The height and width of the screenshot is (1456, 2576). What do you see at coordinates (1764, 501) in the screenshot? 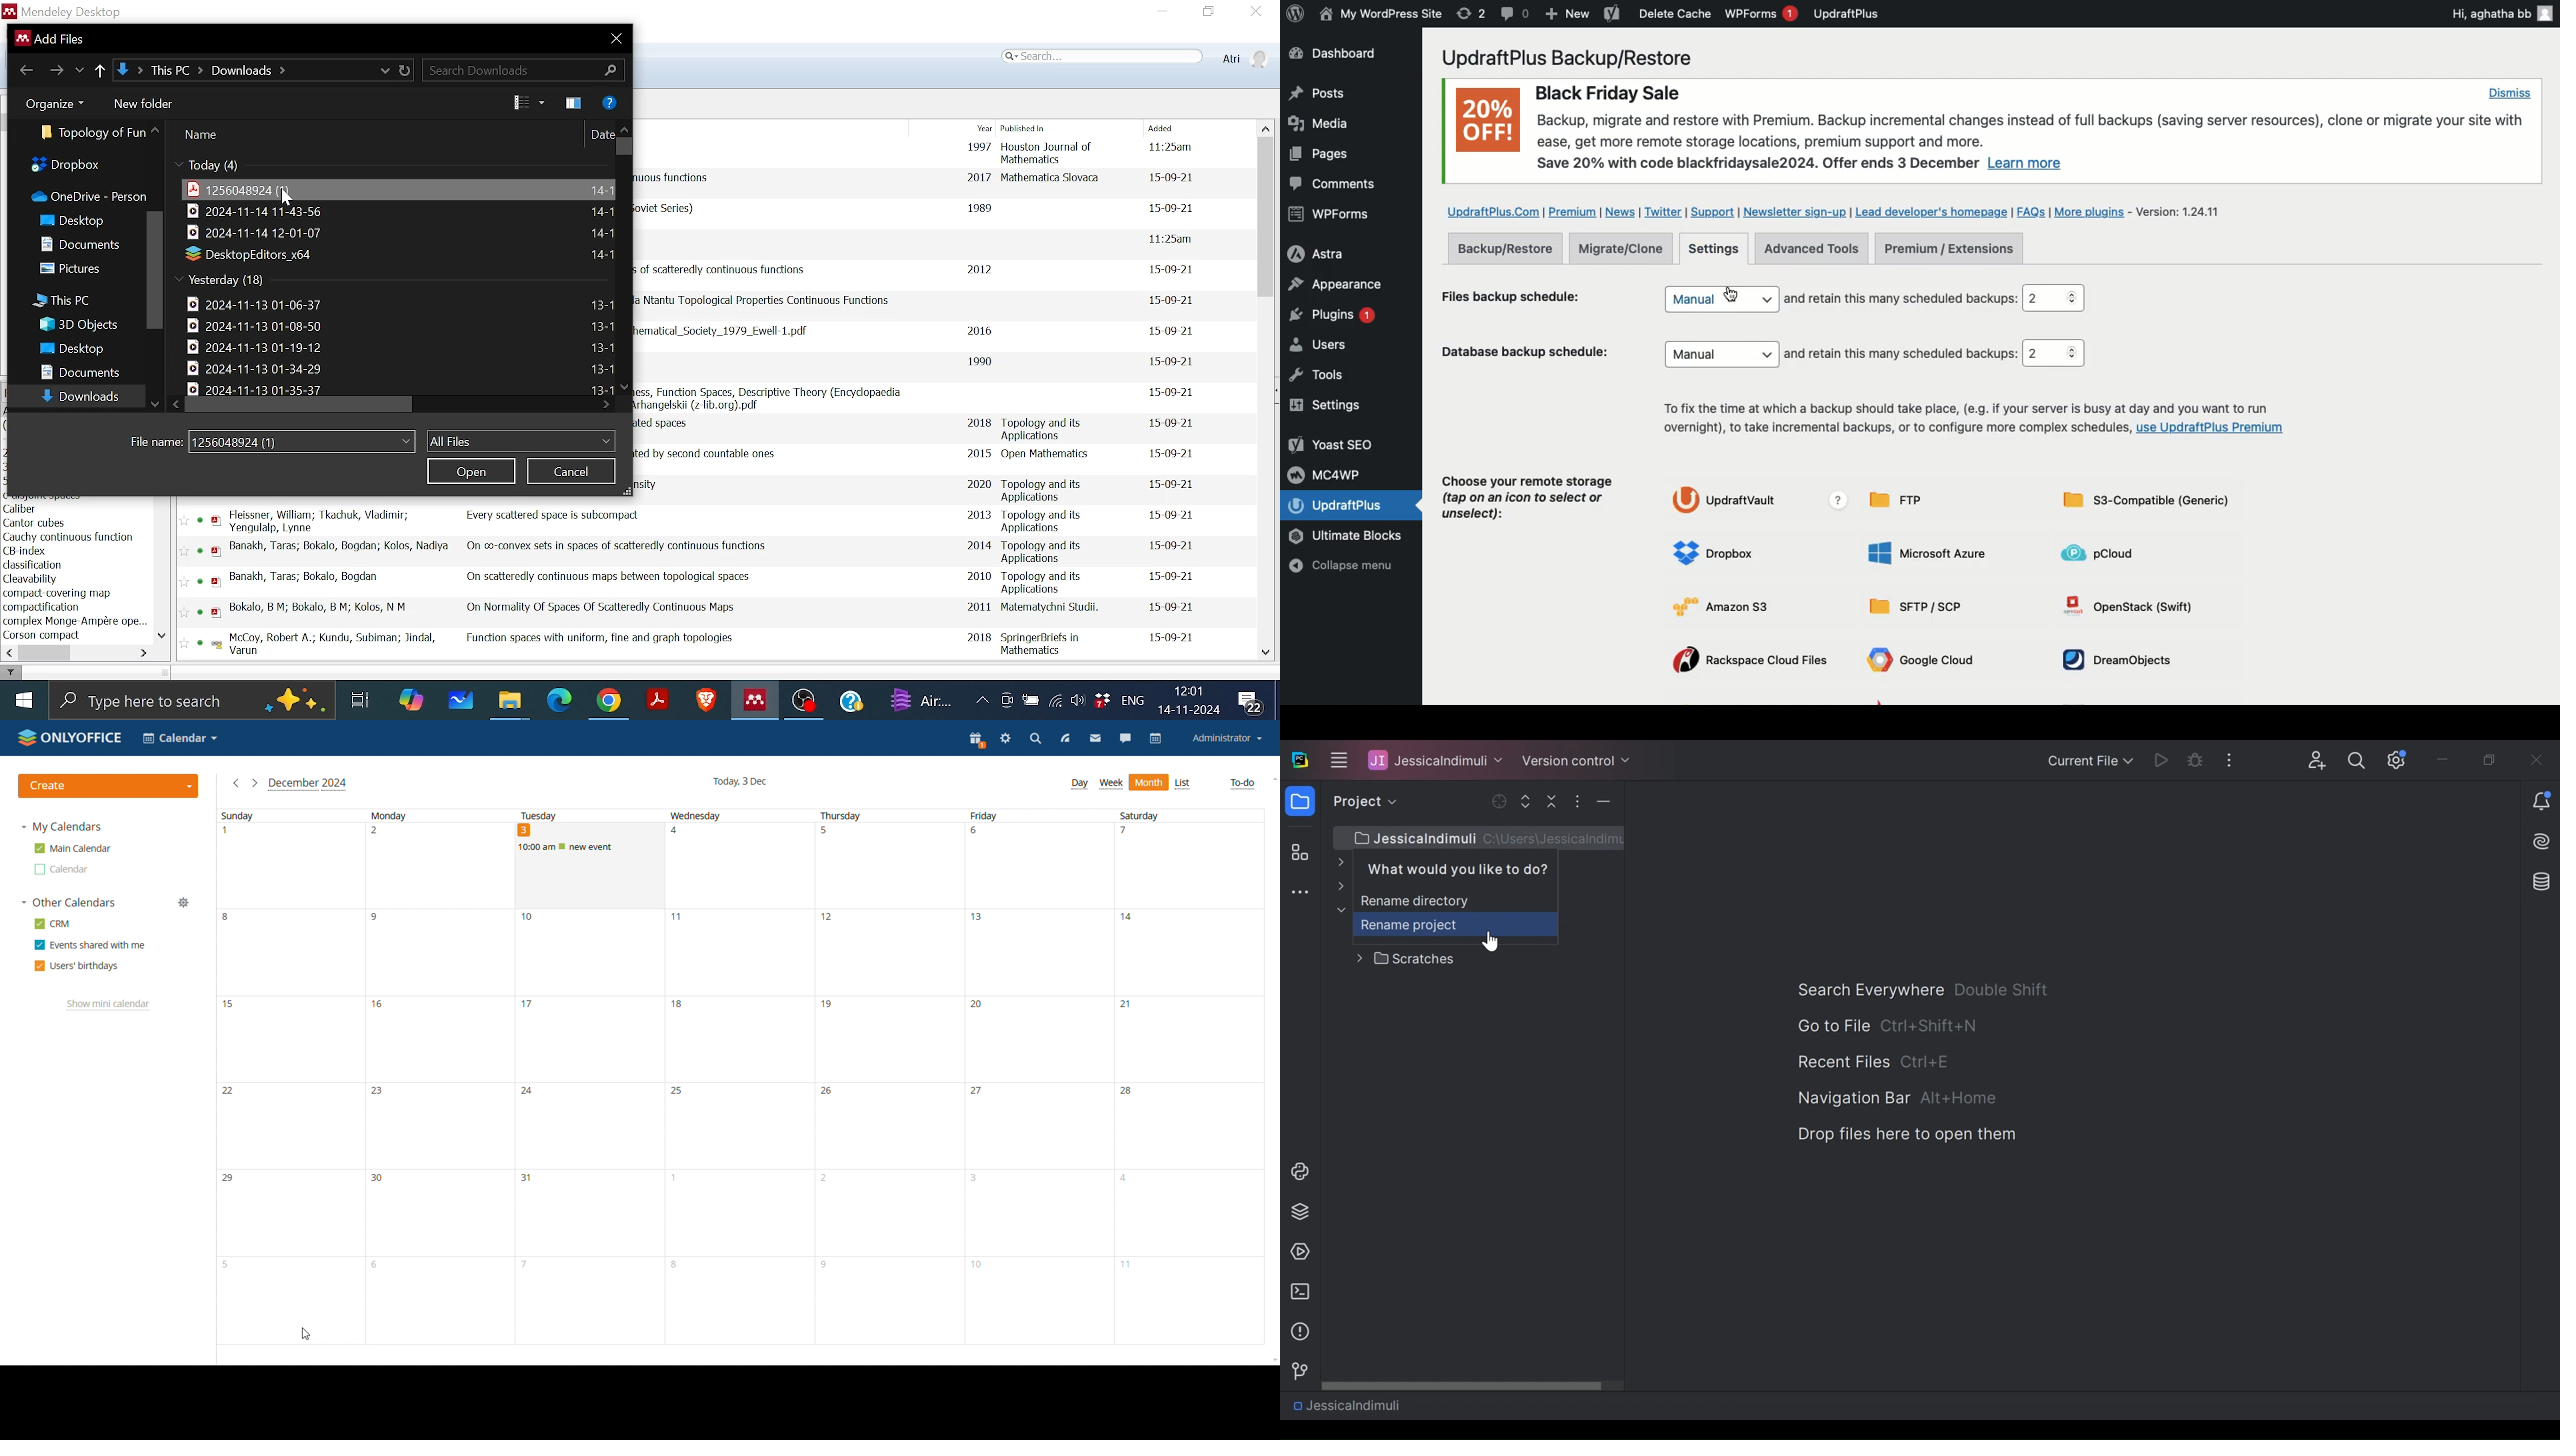
I see `UpdraftVault` at bounding box center [1764, 501].